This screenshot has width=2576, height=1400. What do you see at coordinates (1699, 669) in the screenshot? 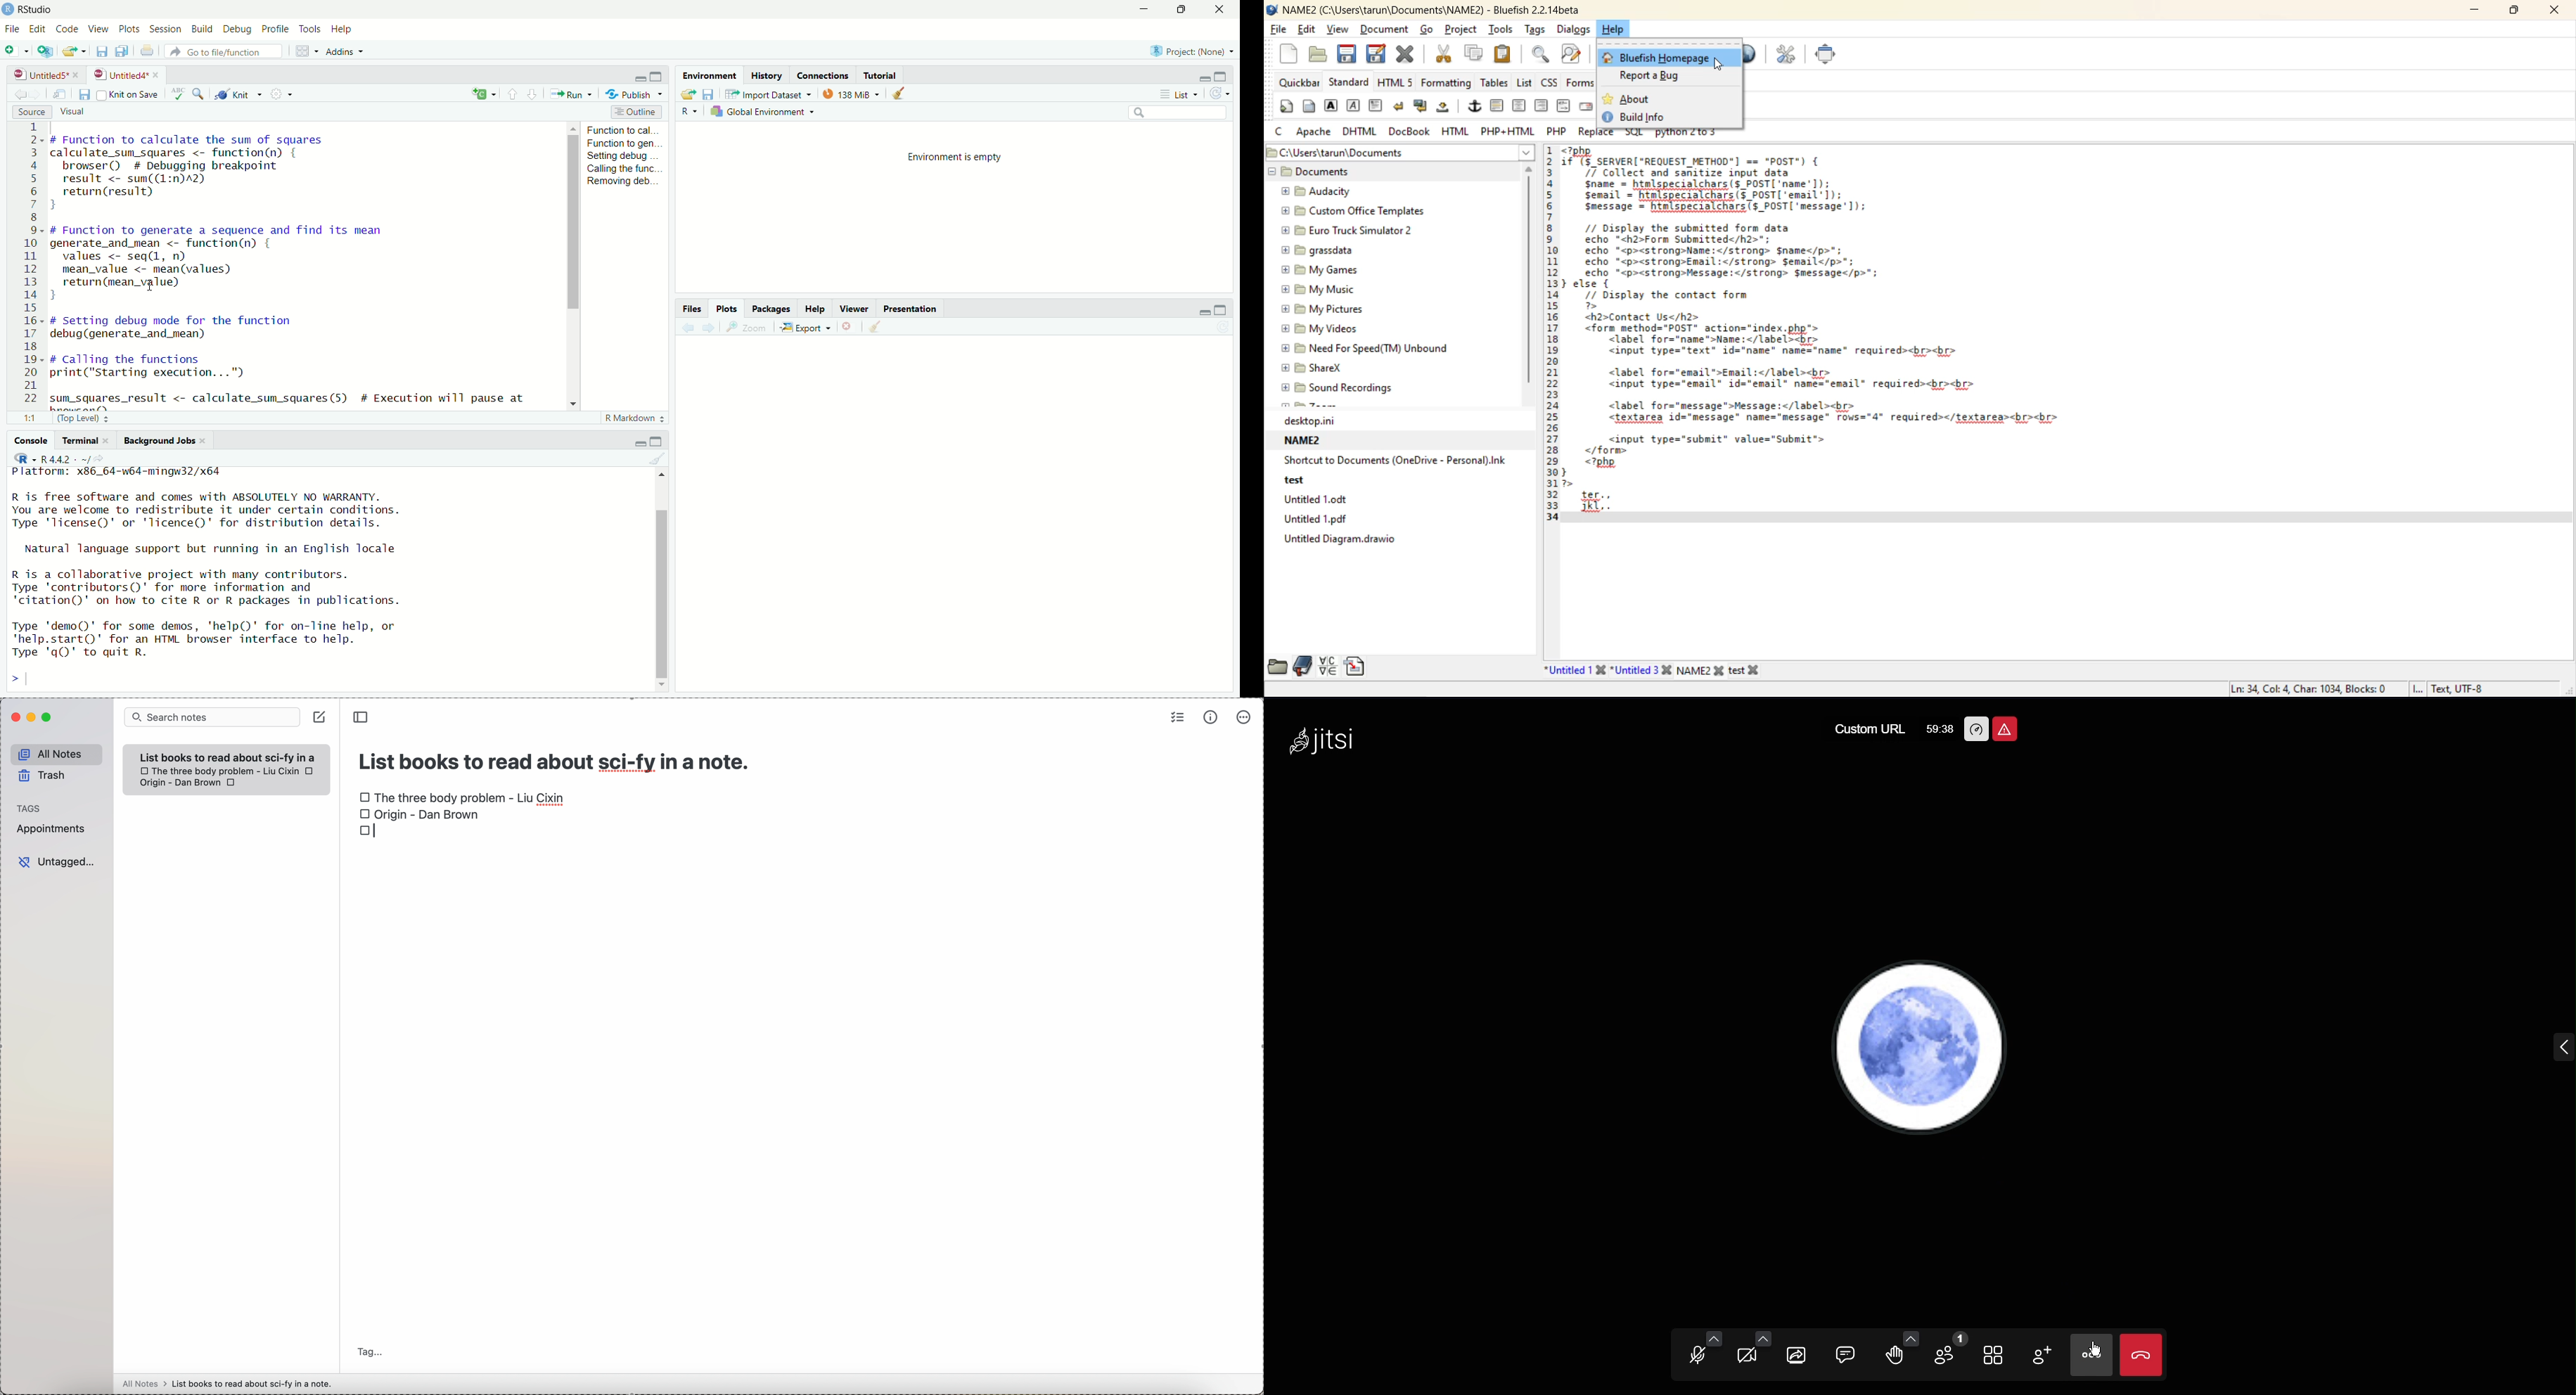
I see `NAME2` at bounding box center [1699, 669].